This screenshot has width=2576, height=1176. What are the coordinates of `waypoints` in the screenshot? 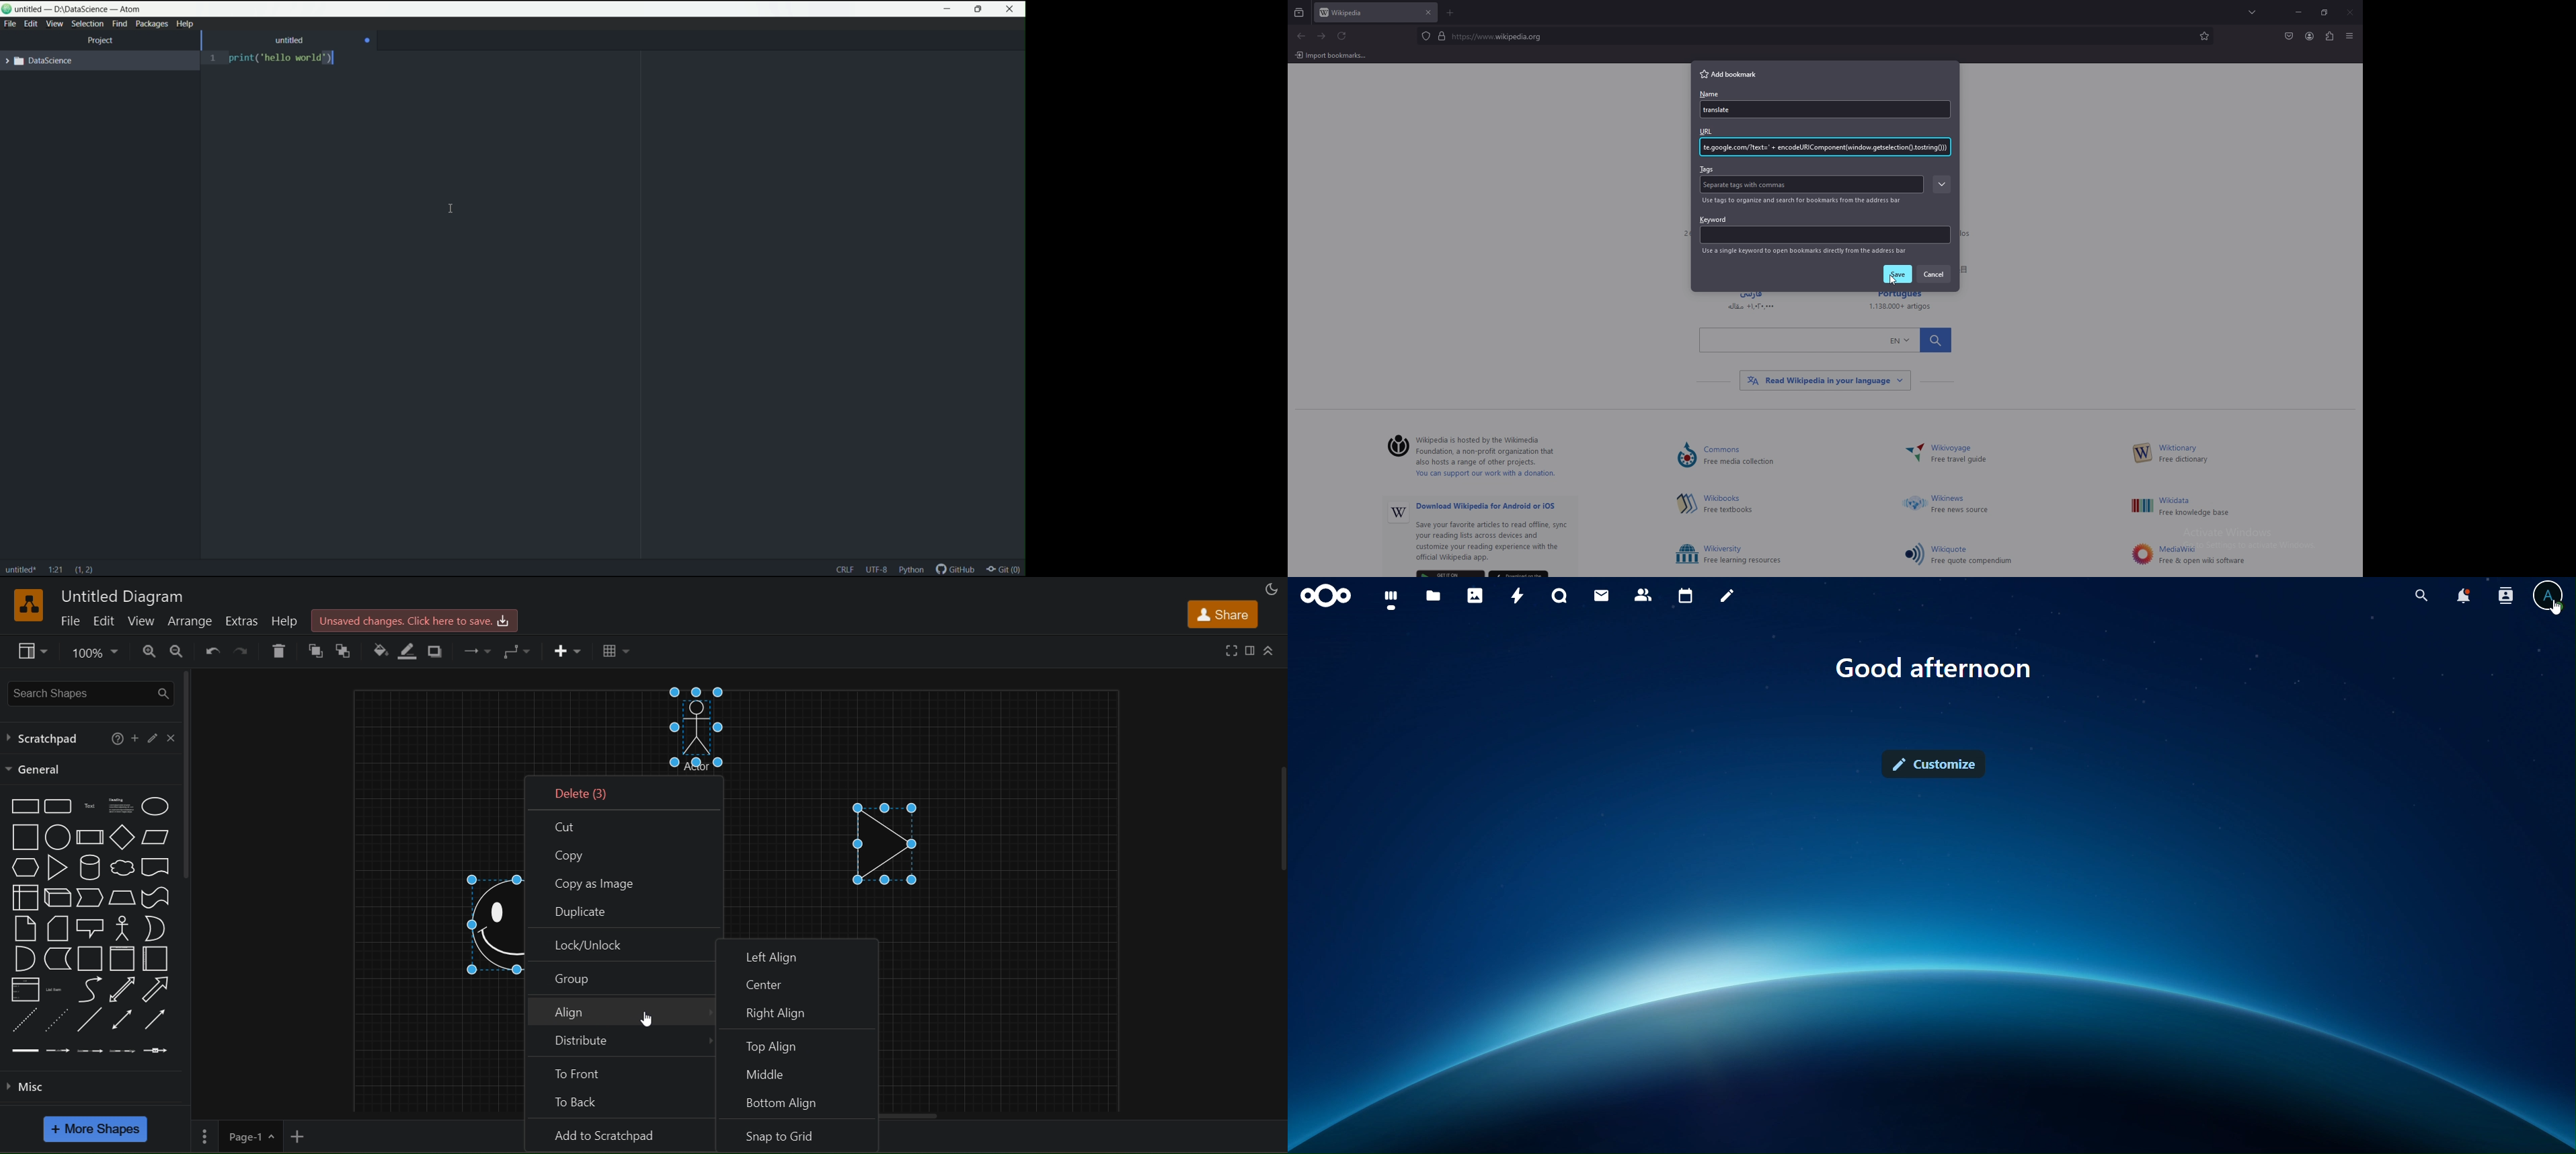 It's located at (519, 650).